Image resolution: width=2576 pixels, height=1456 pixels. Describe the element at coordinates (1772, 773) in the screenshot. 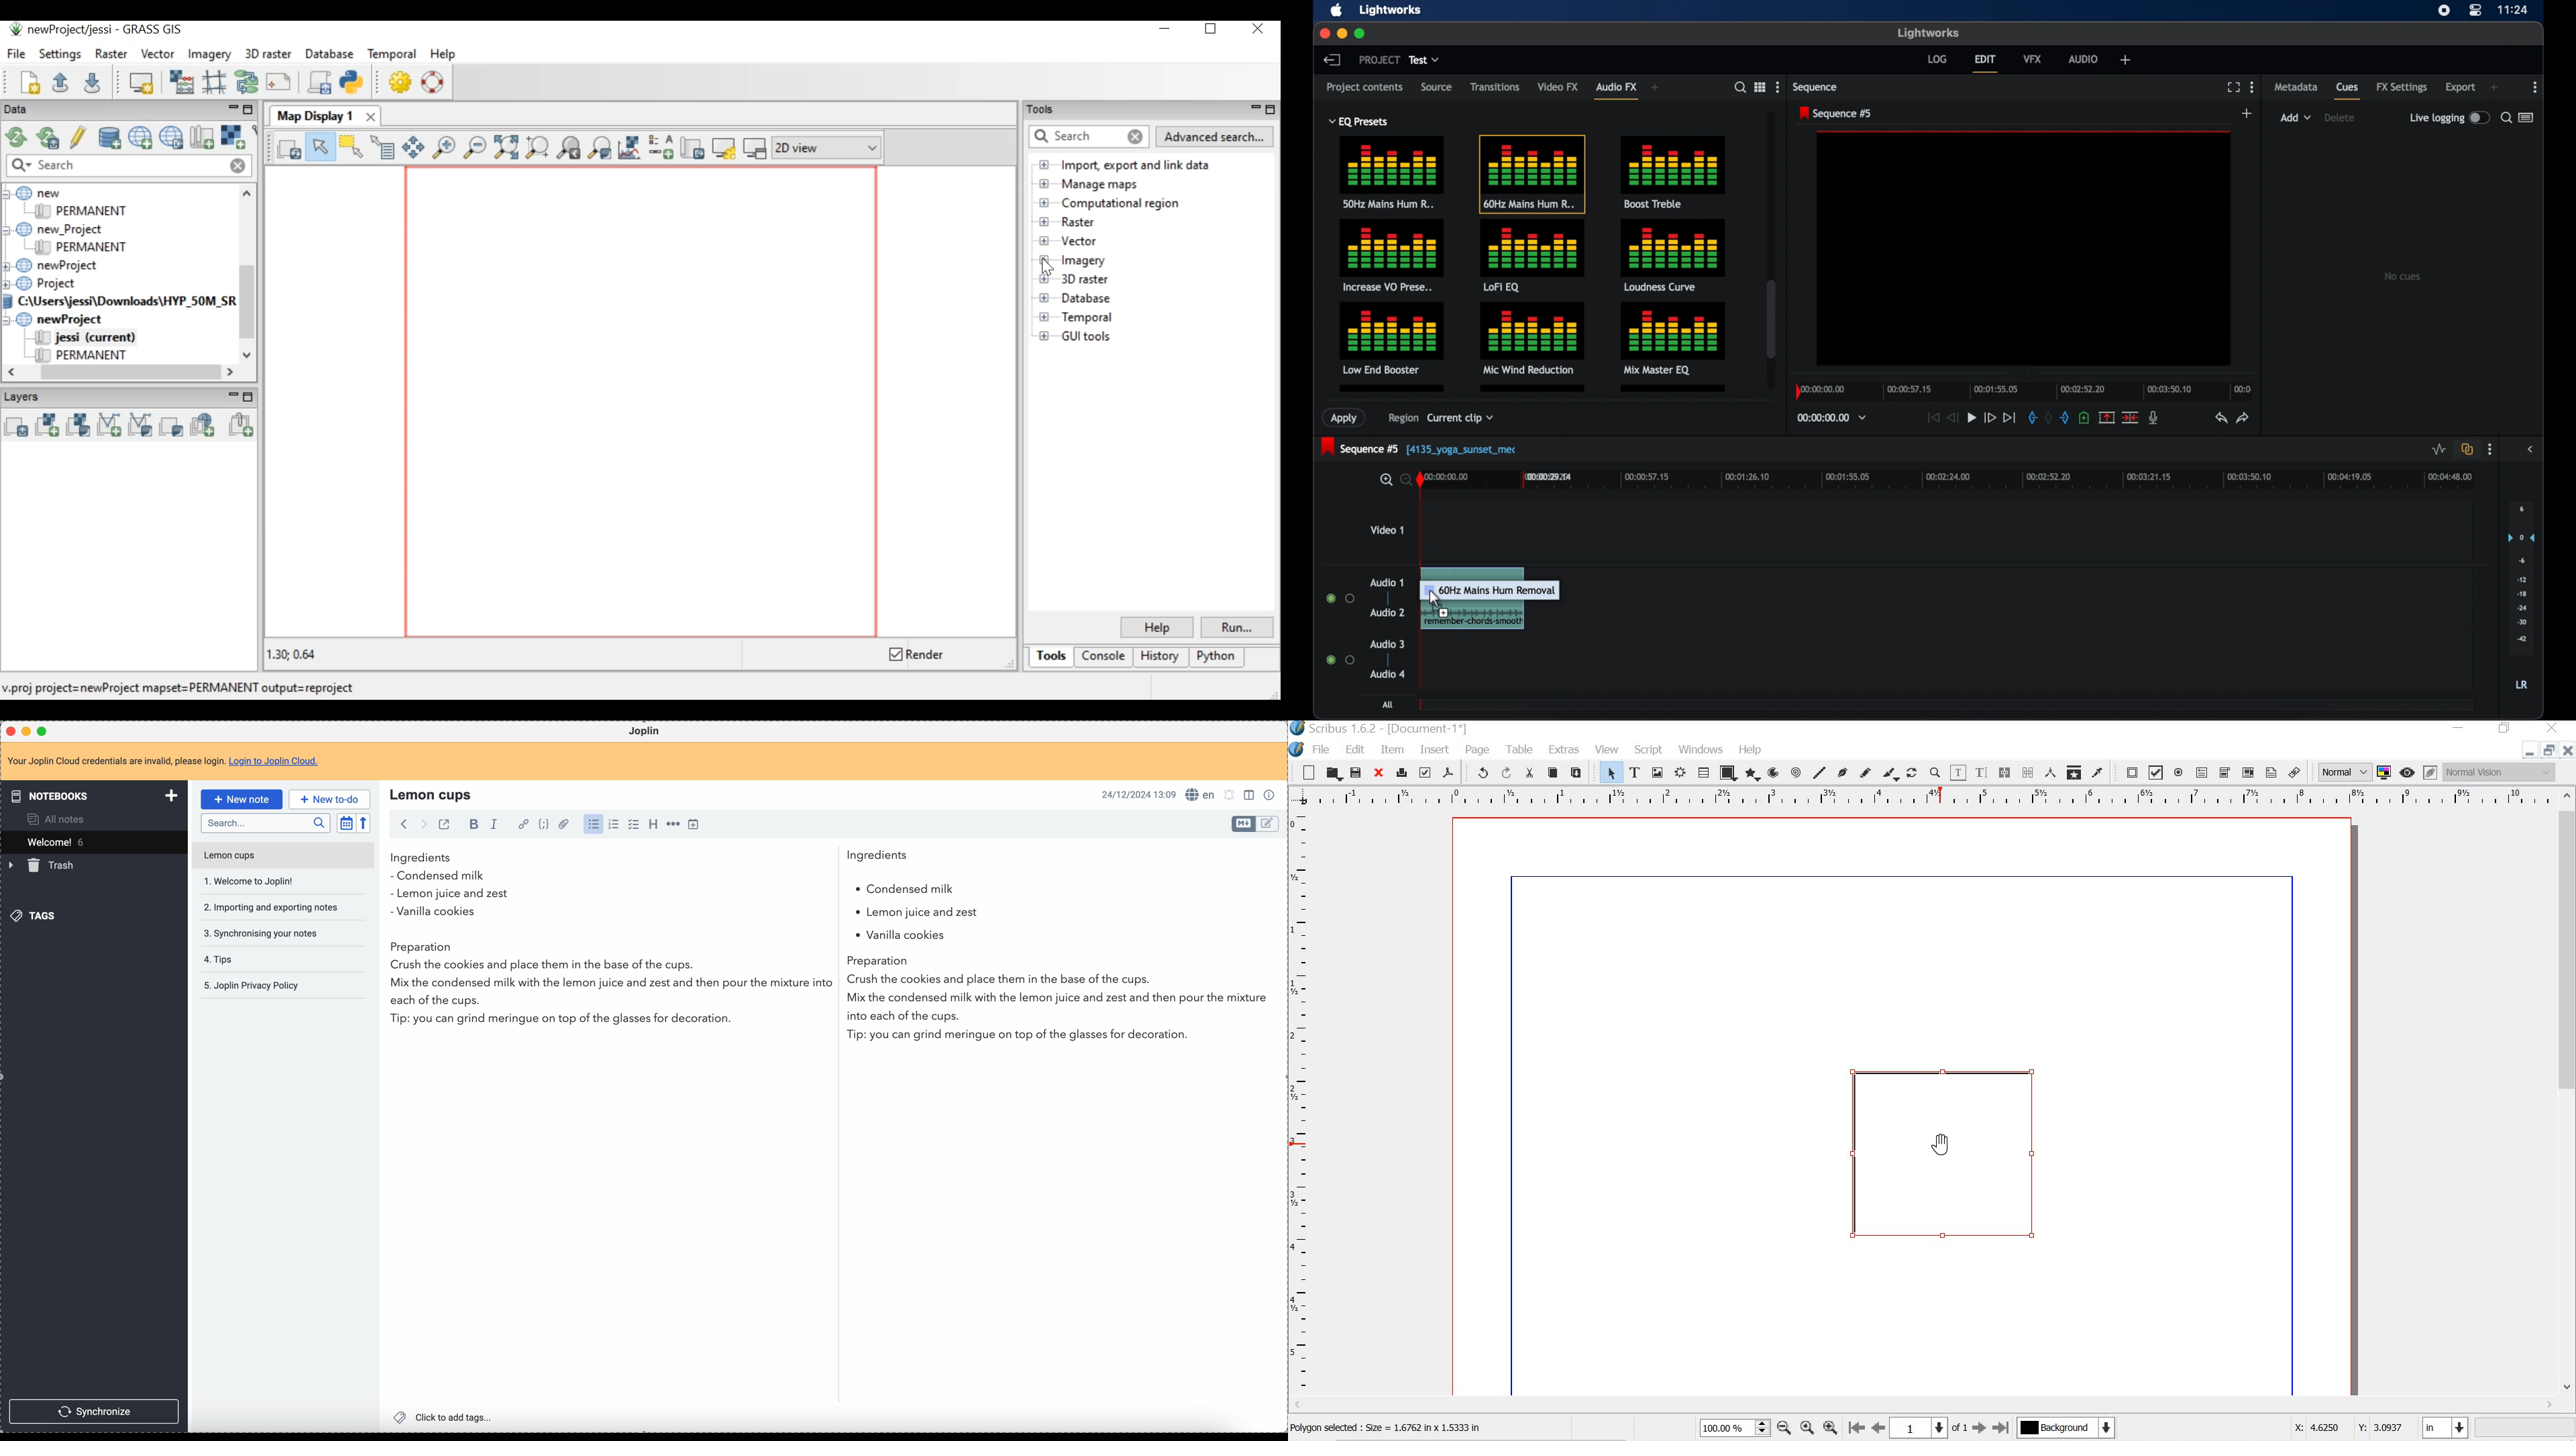

I see `arc` at that location.